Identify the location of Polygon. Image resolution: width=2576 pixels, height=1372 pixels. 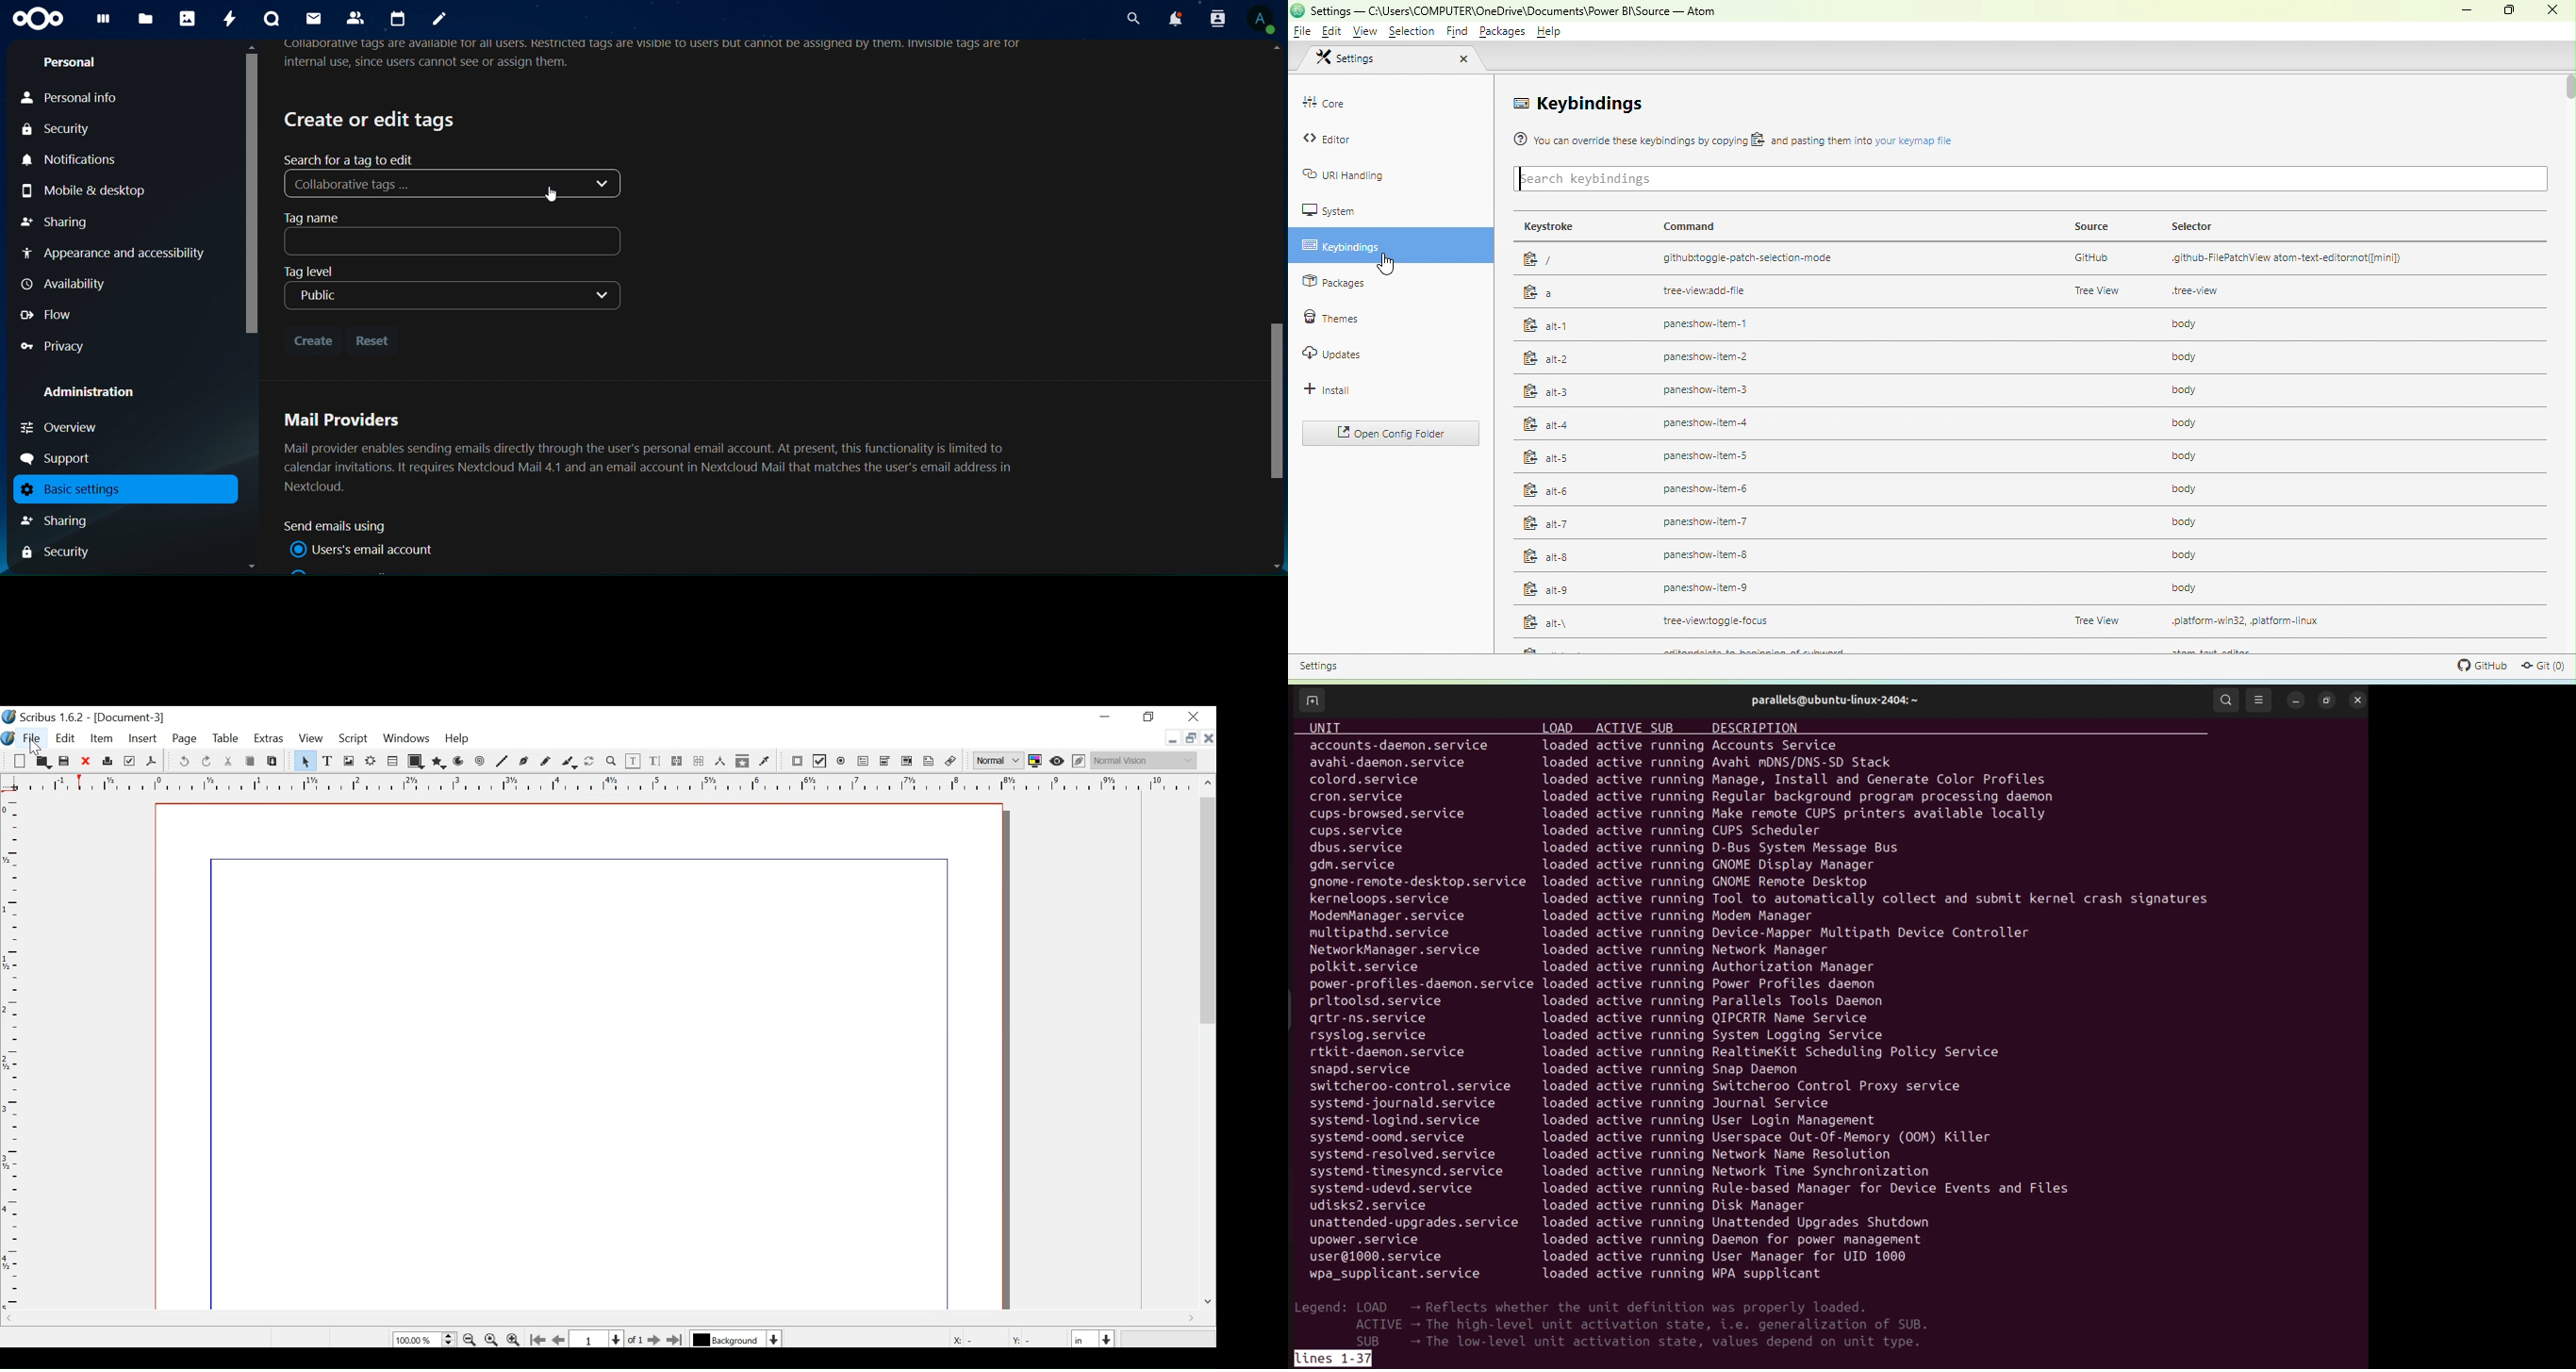
(438, 762).